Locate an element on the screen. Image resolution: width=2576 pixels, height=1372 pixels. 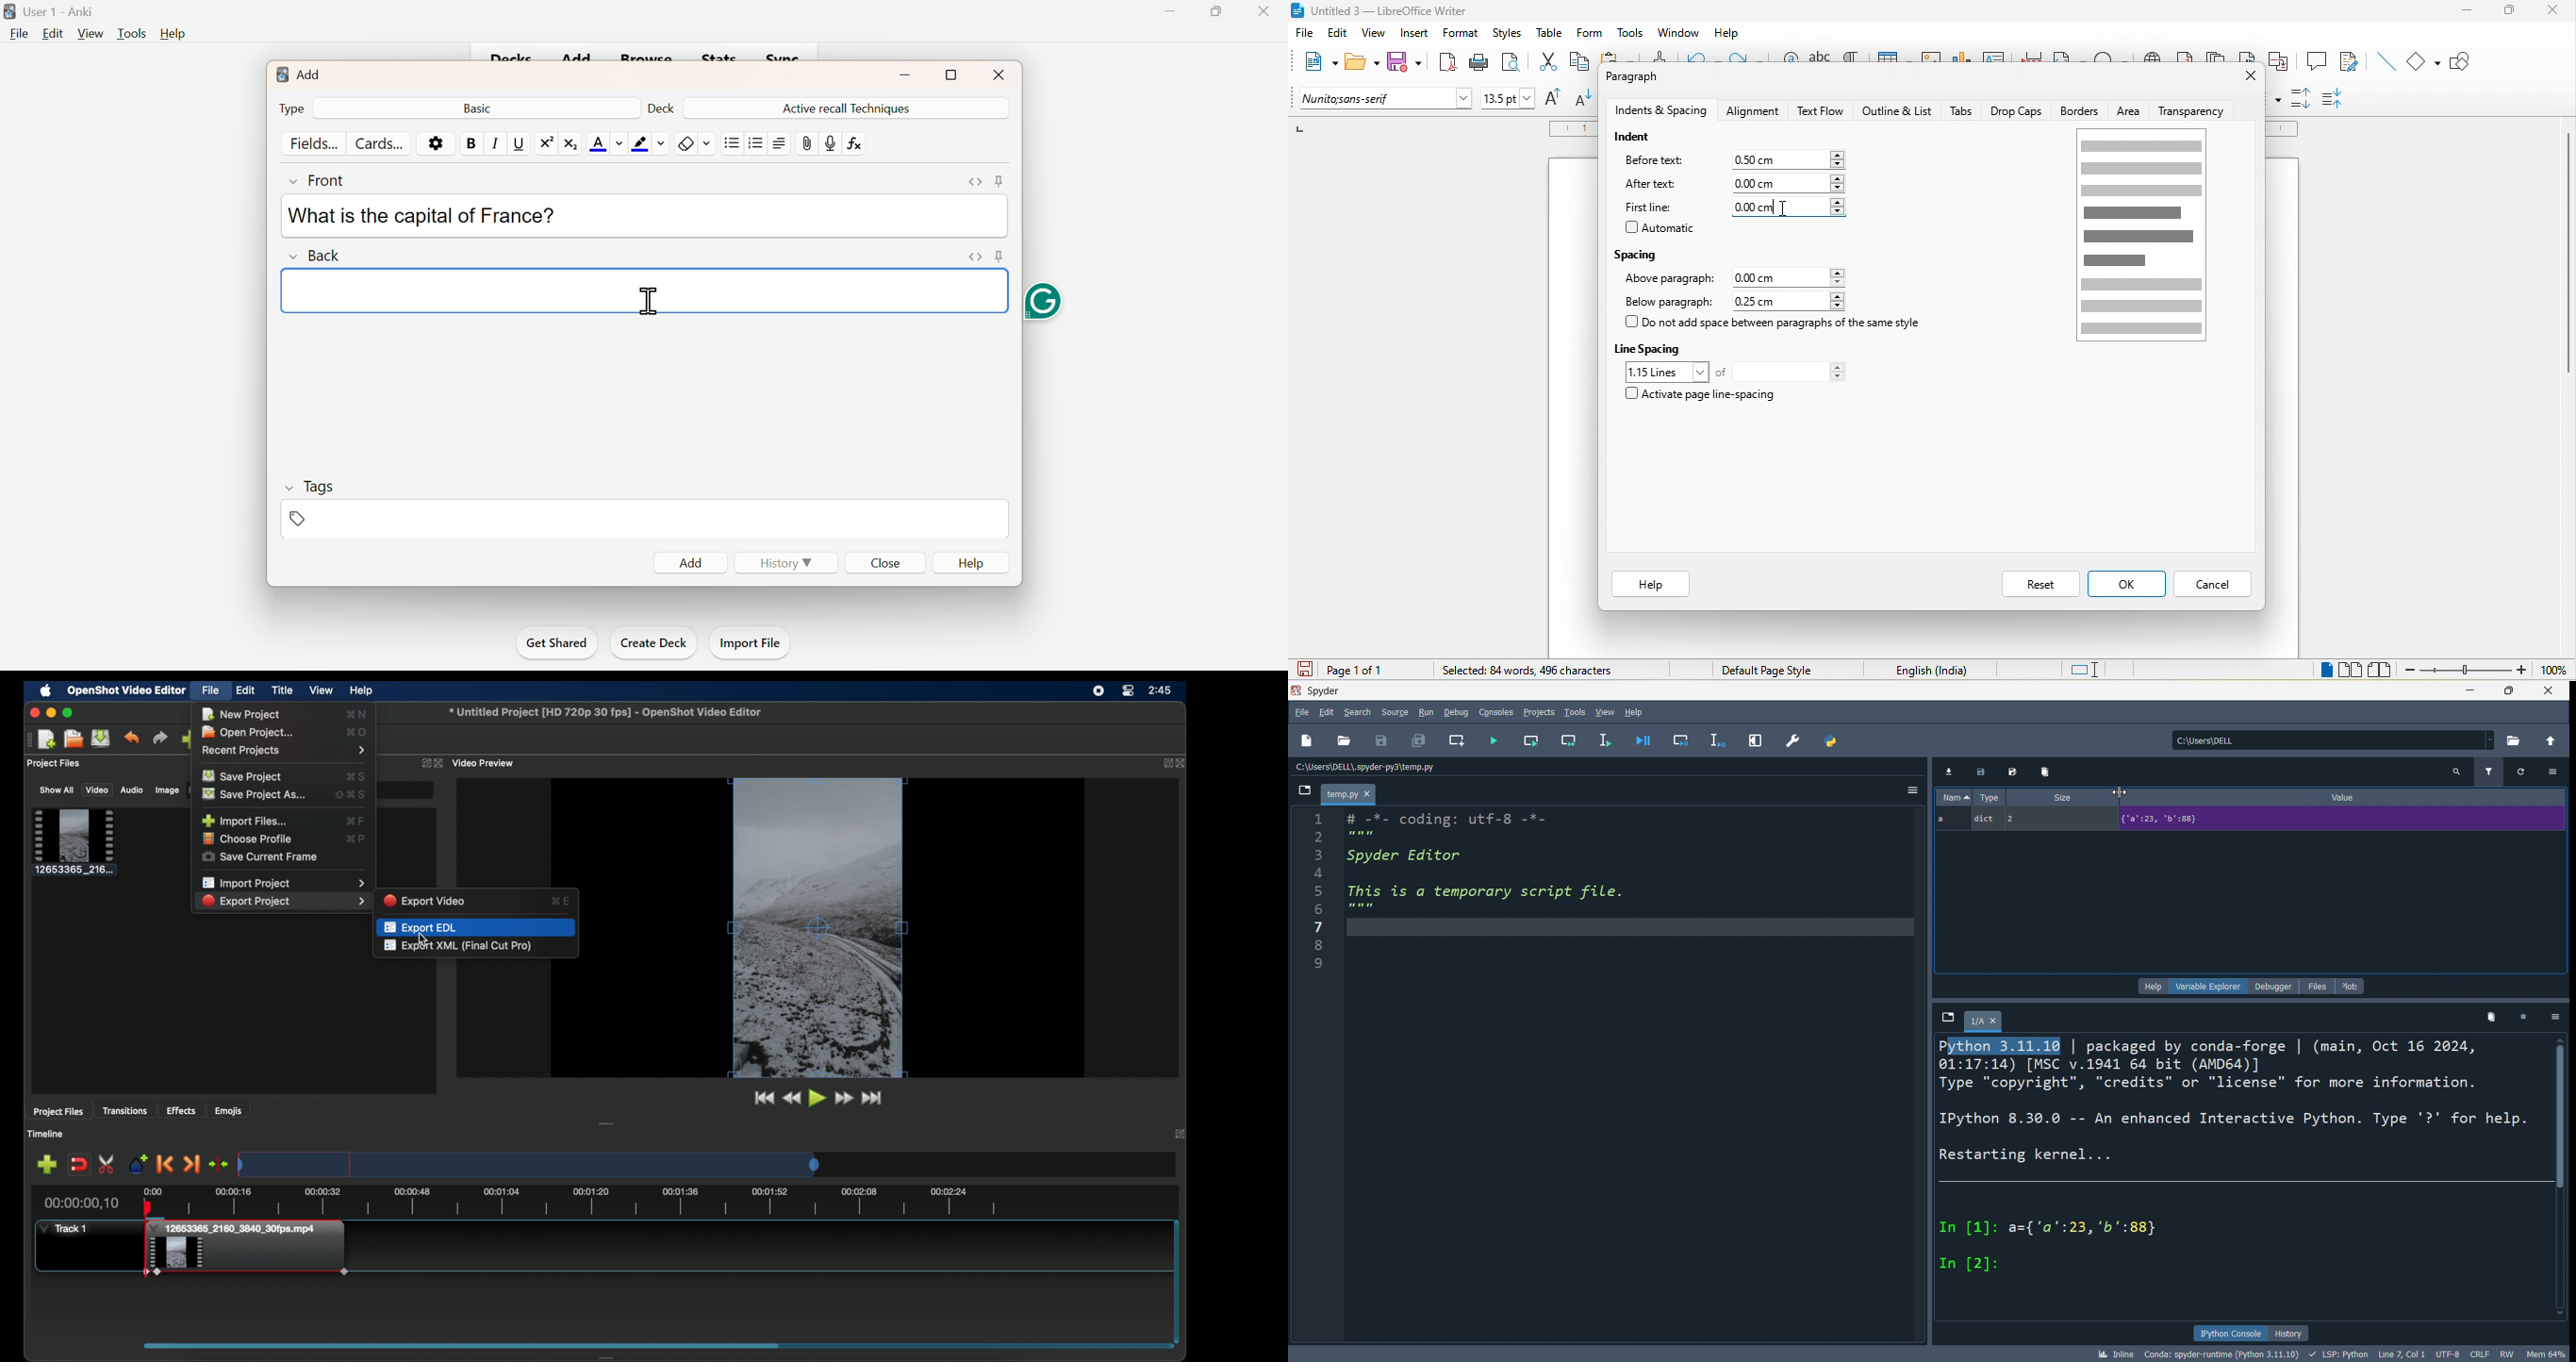
file is located at coordinates (1303, 711).